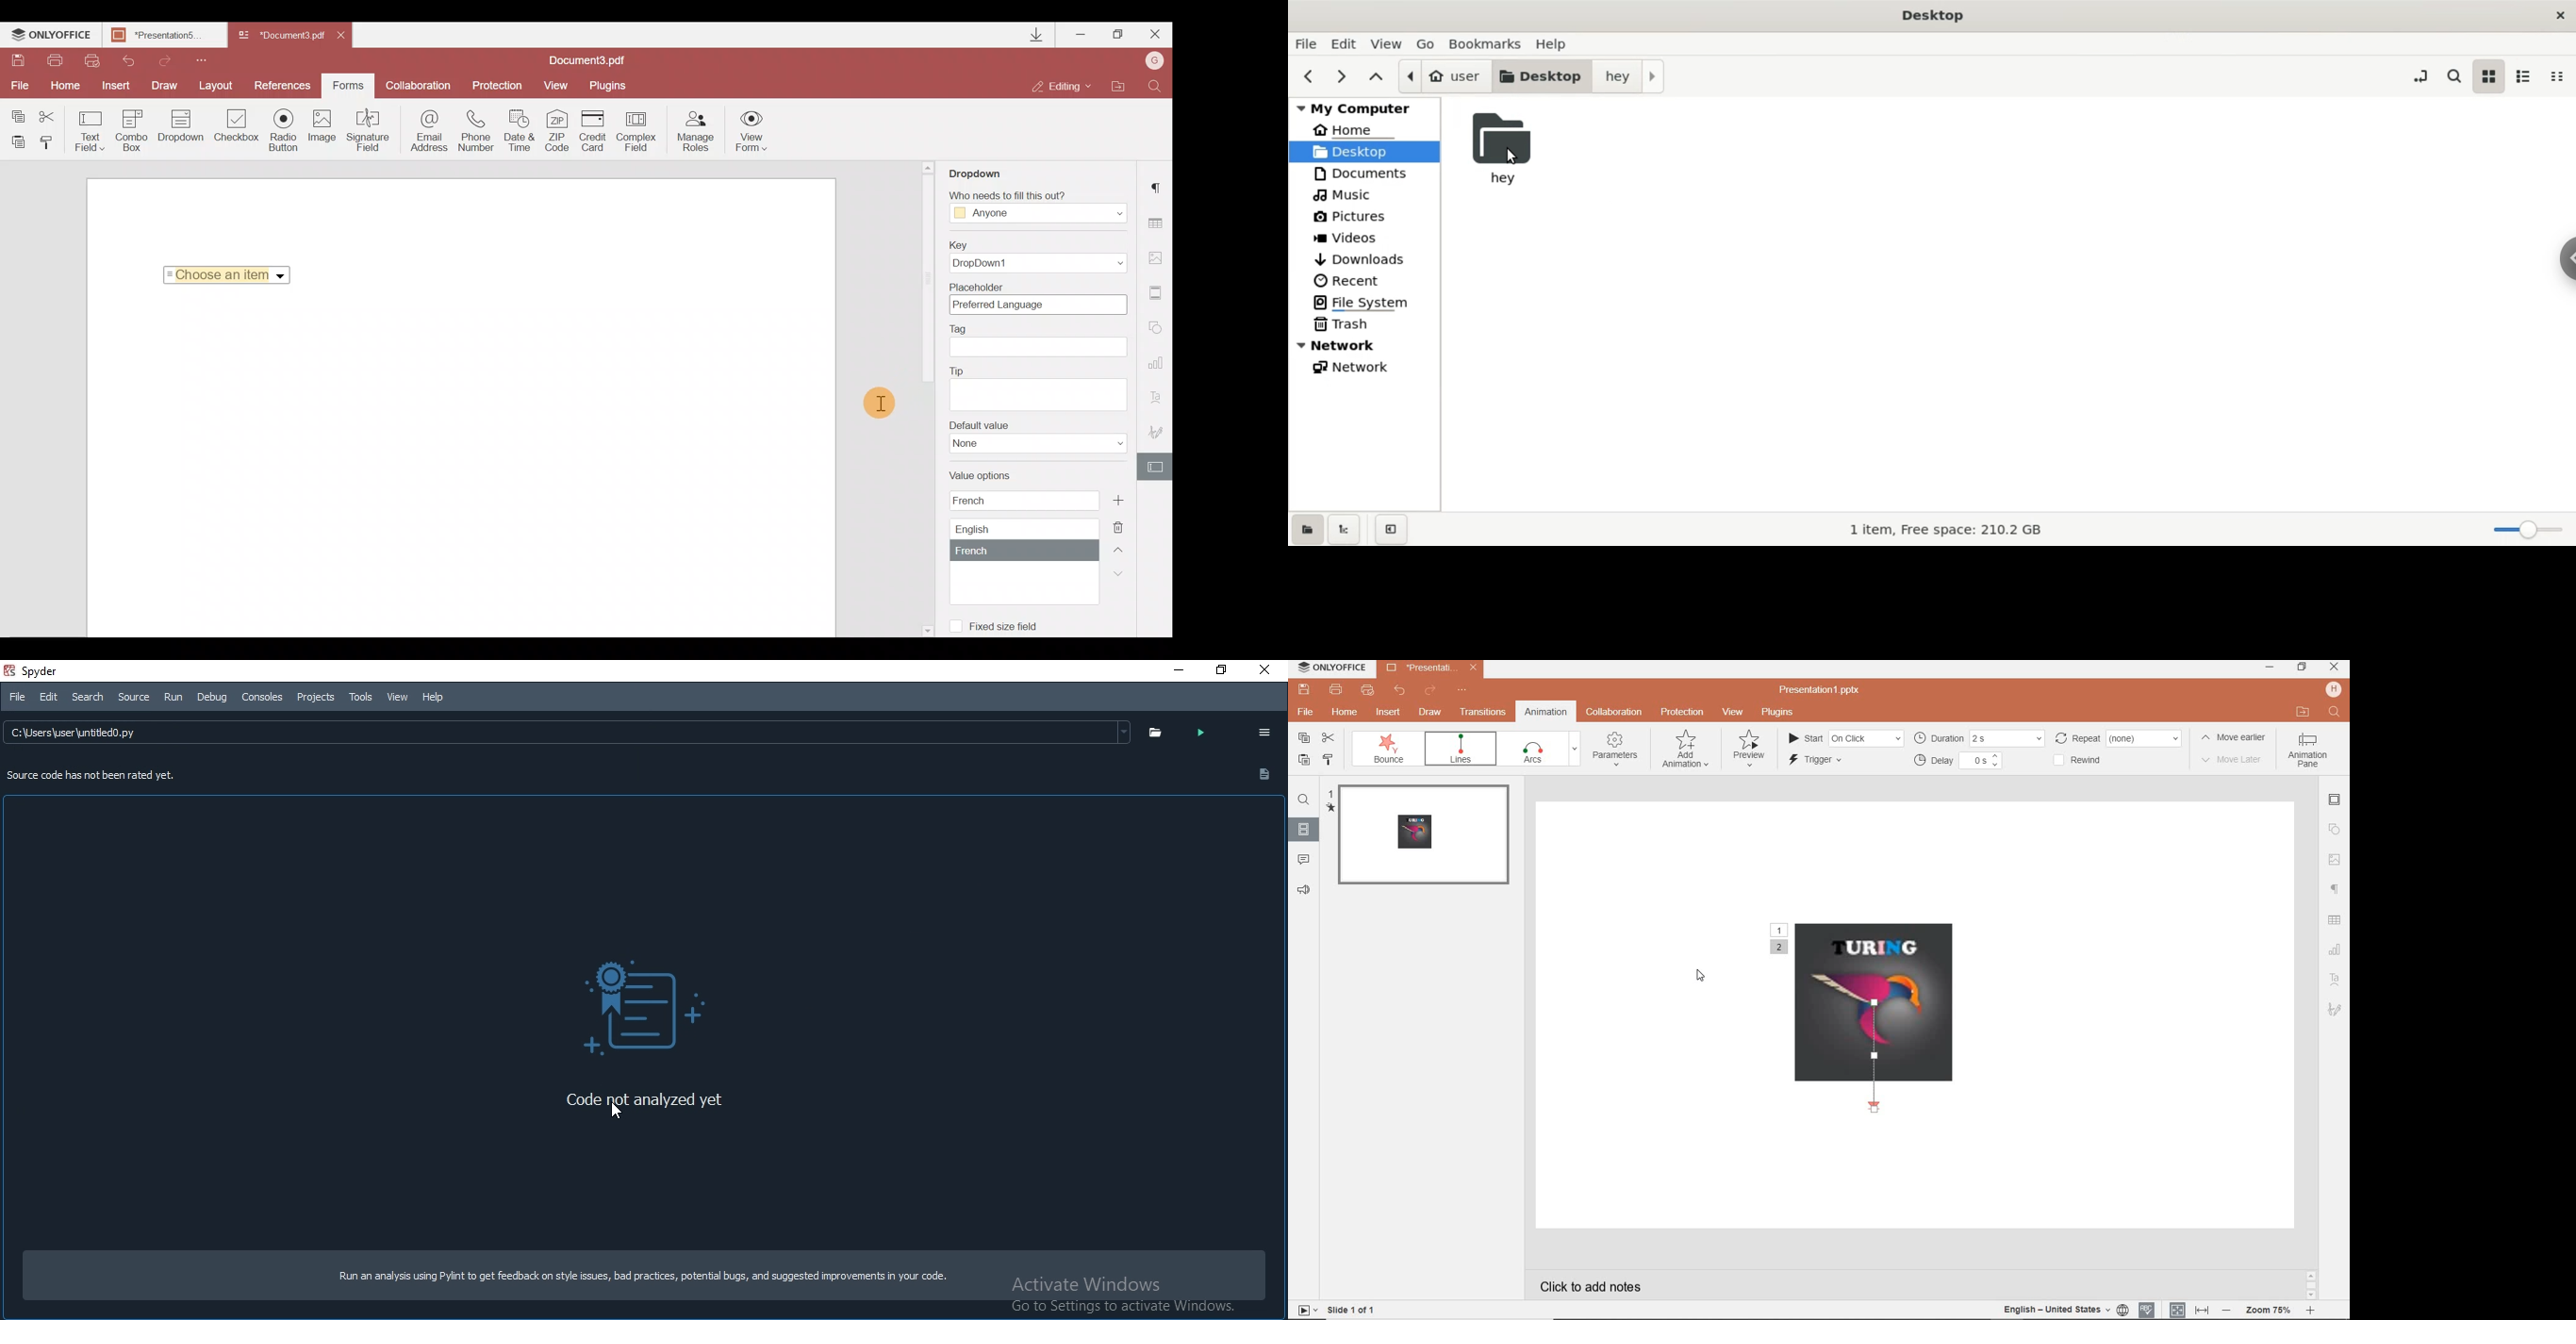 The height and width of the screenshot is (1344, 2576). Describe the element at coordinates (113, 83) in the screenshot. I see `Insert` at that location.